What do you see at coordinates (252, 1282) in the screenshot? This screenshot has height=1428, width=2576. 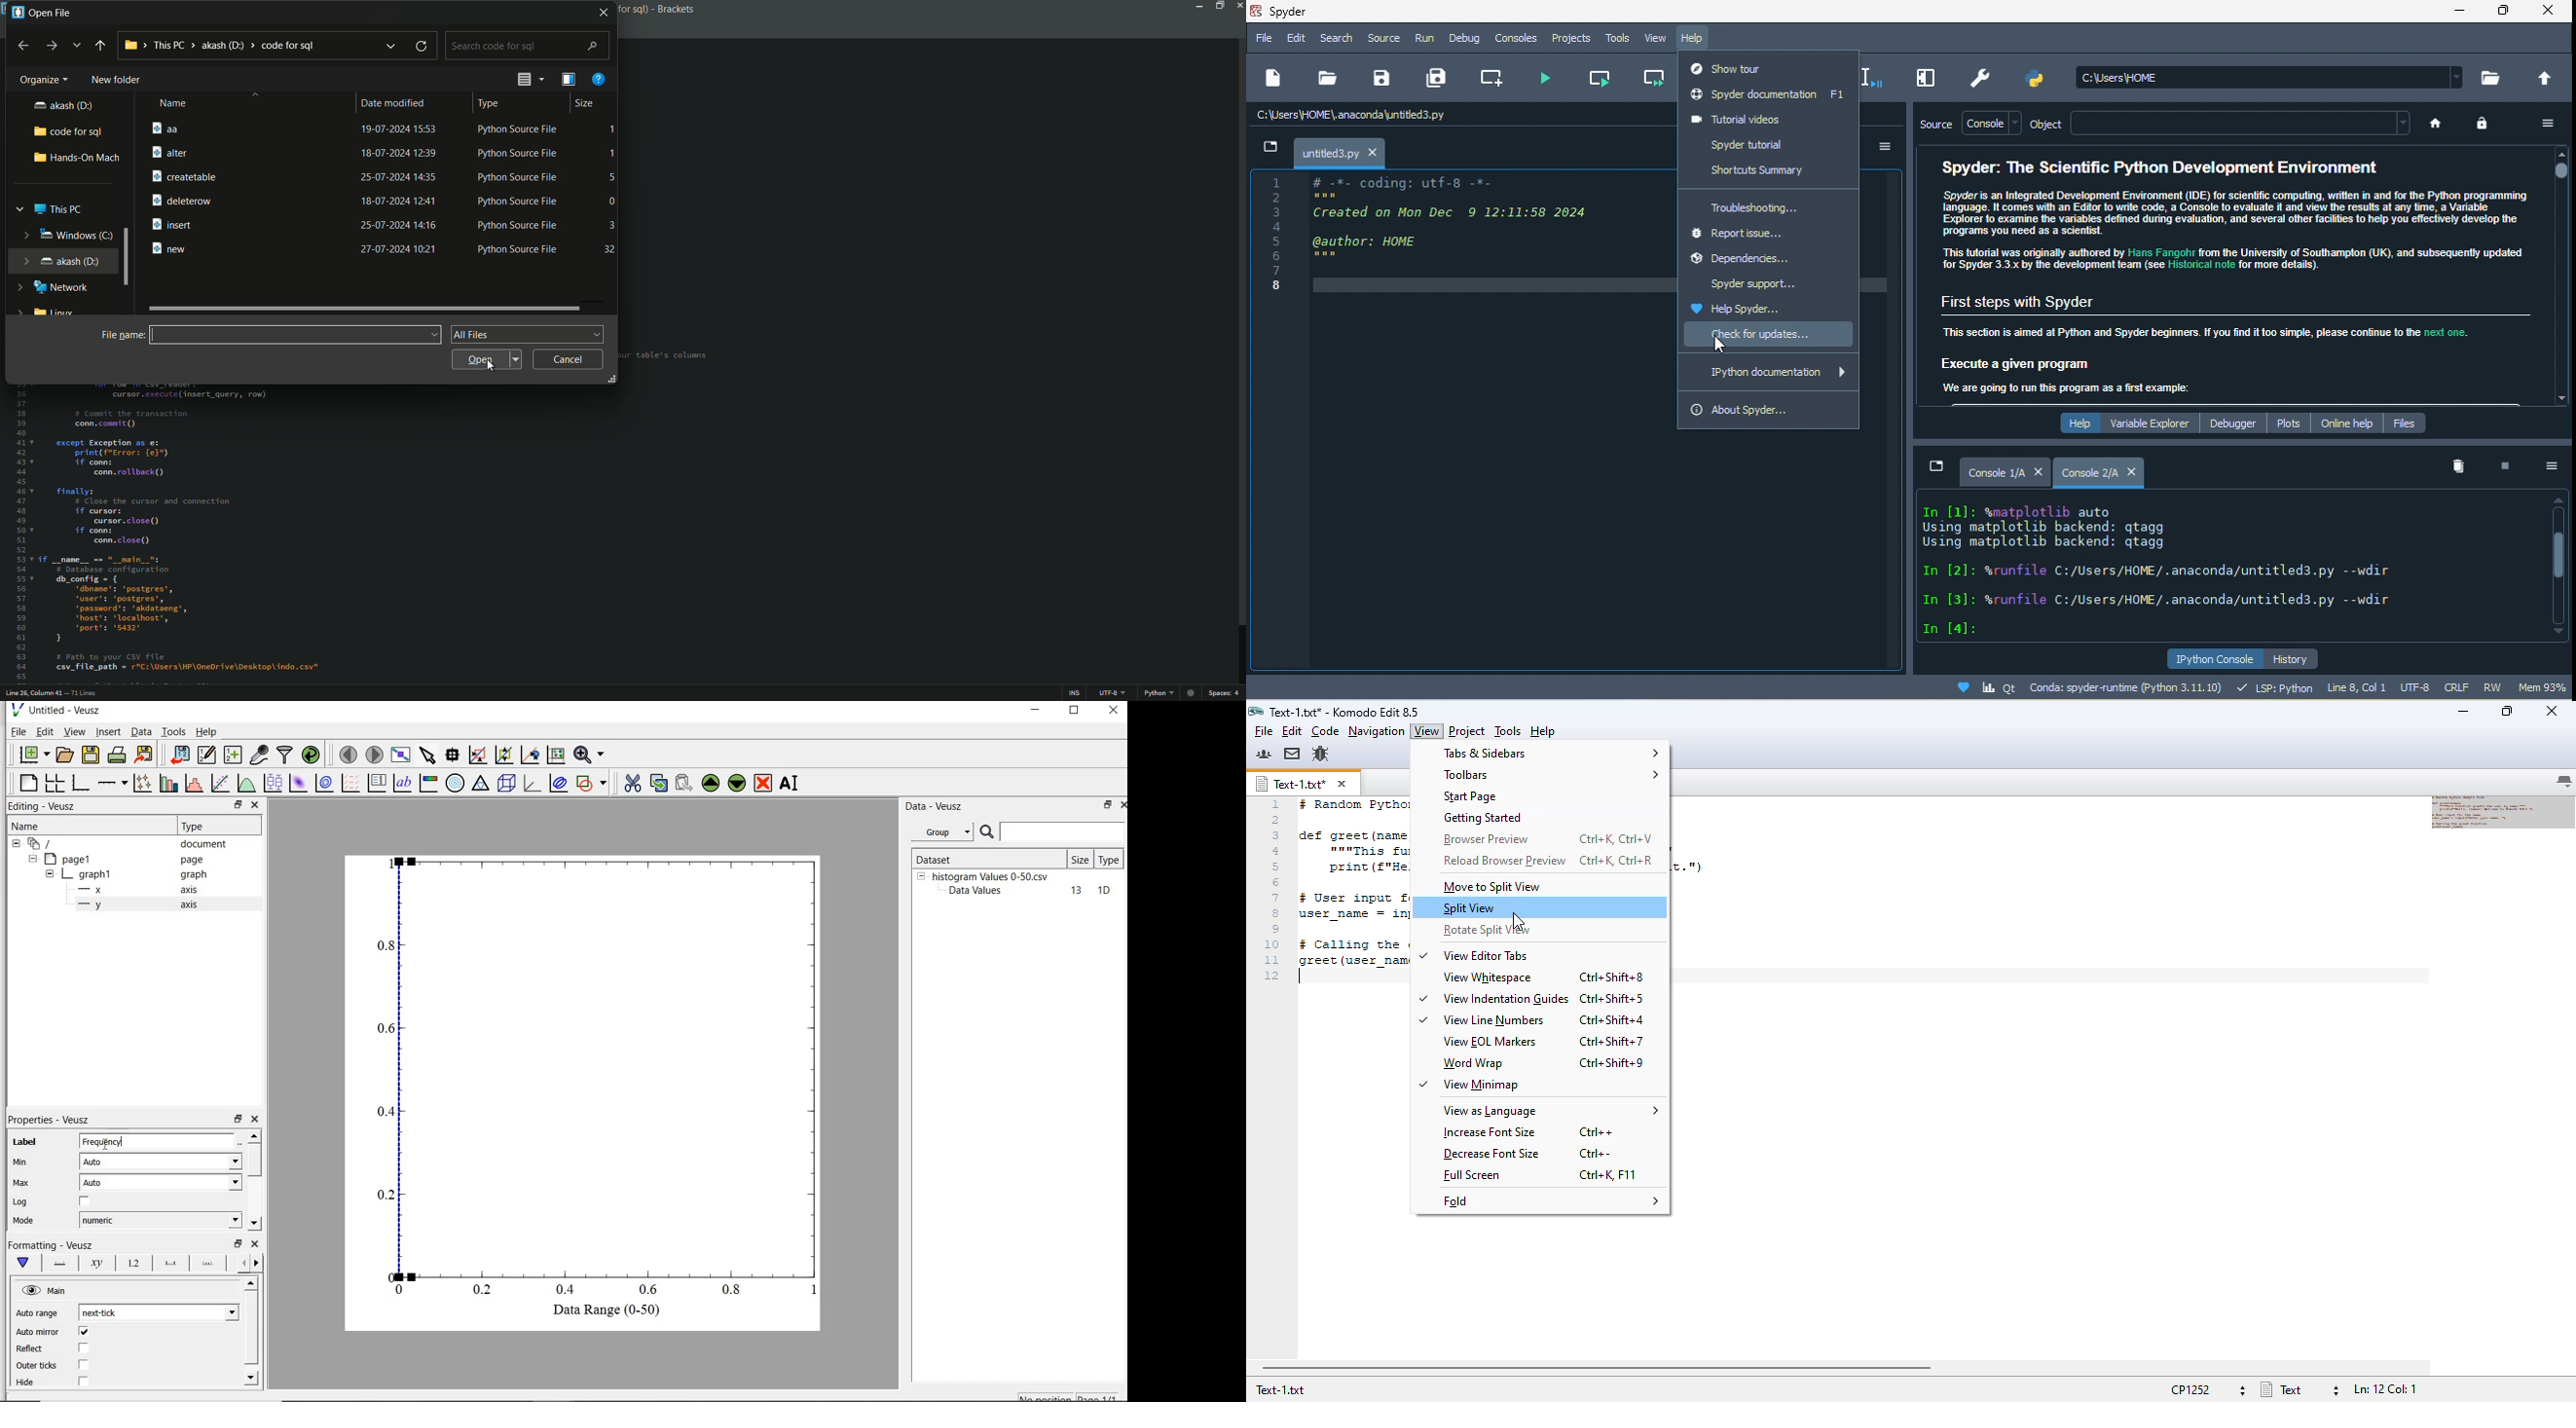 I see `move up` at bounding box center [252, 1282].